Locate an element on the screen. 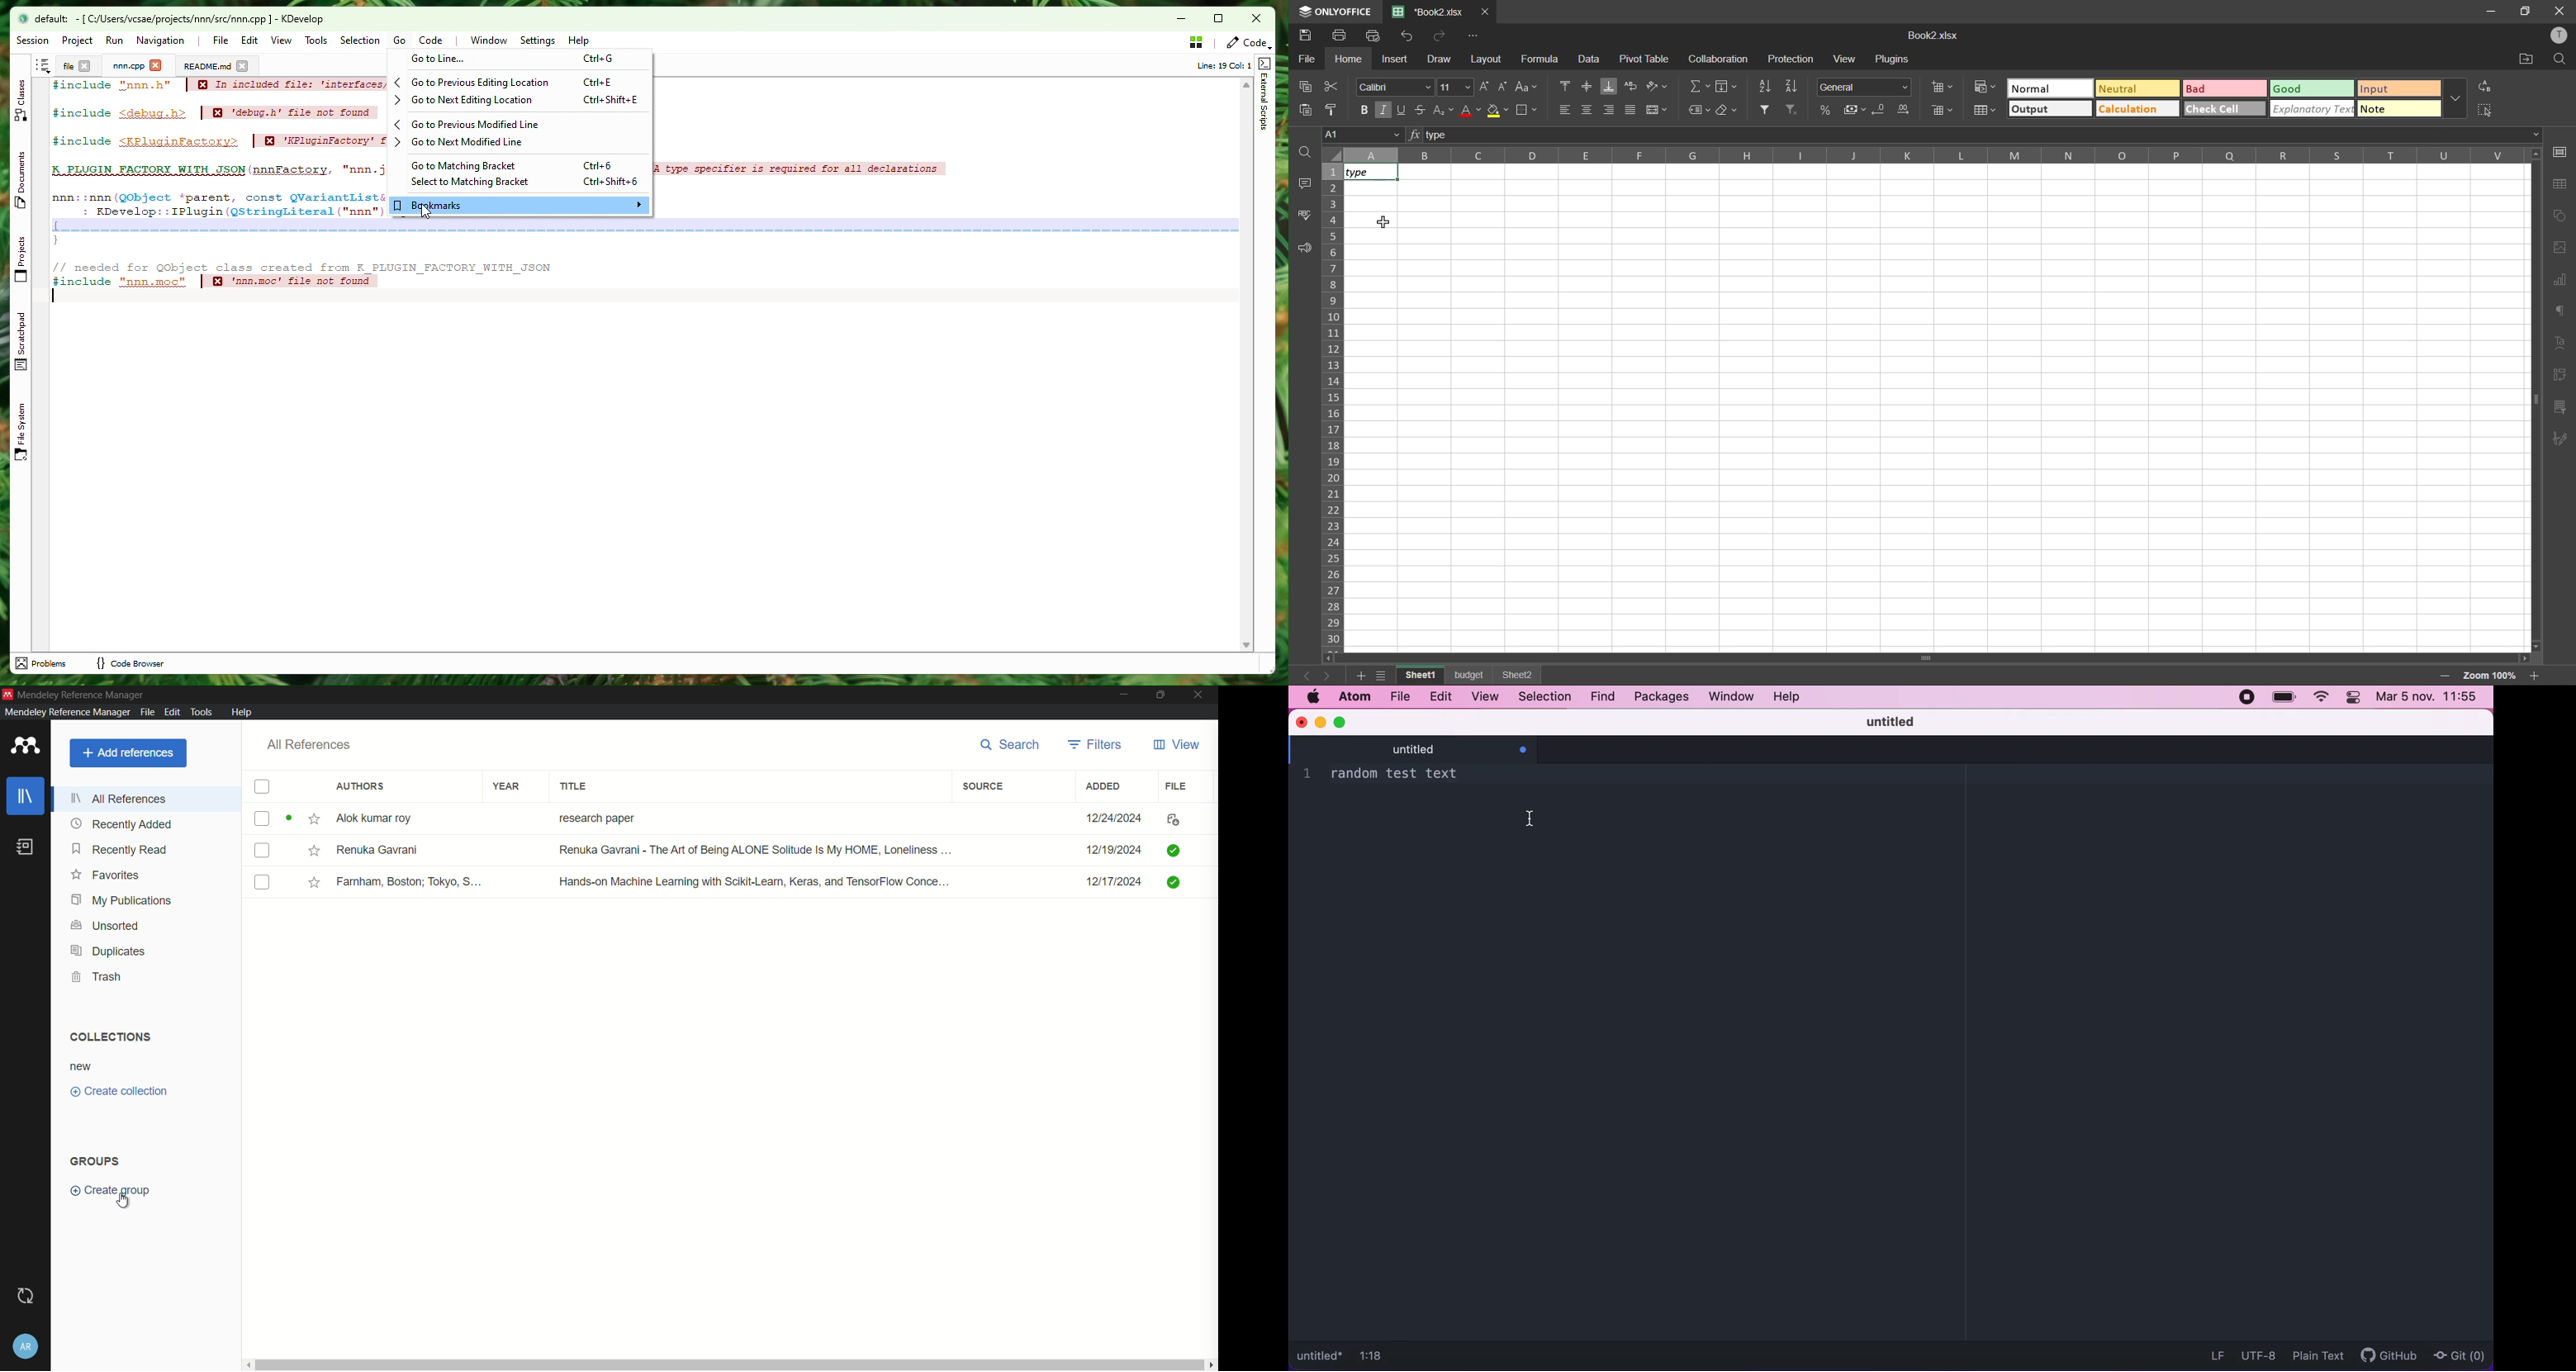  check box is located at coordinates (262, 788).